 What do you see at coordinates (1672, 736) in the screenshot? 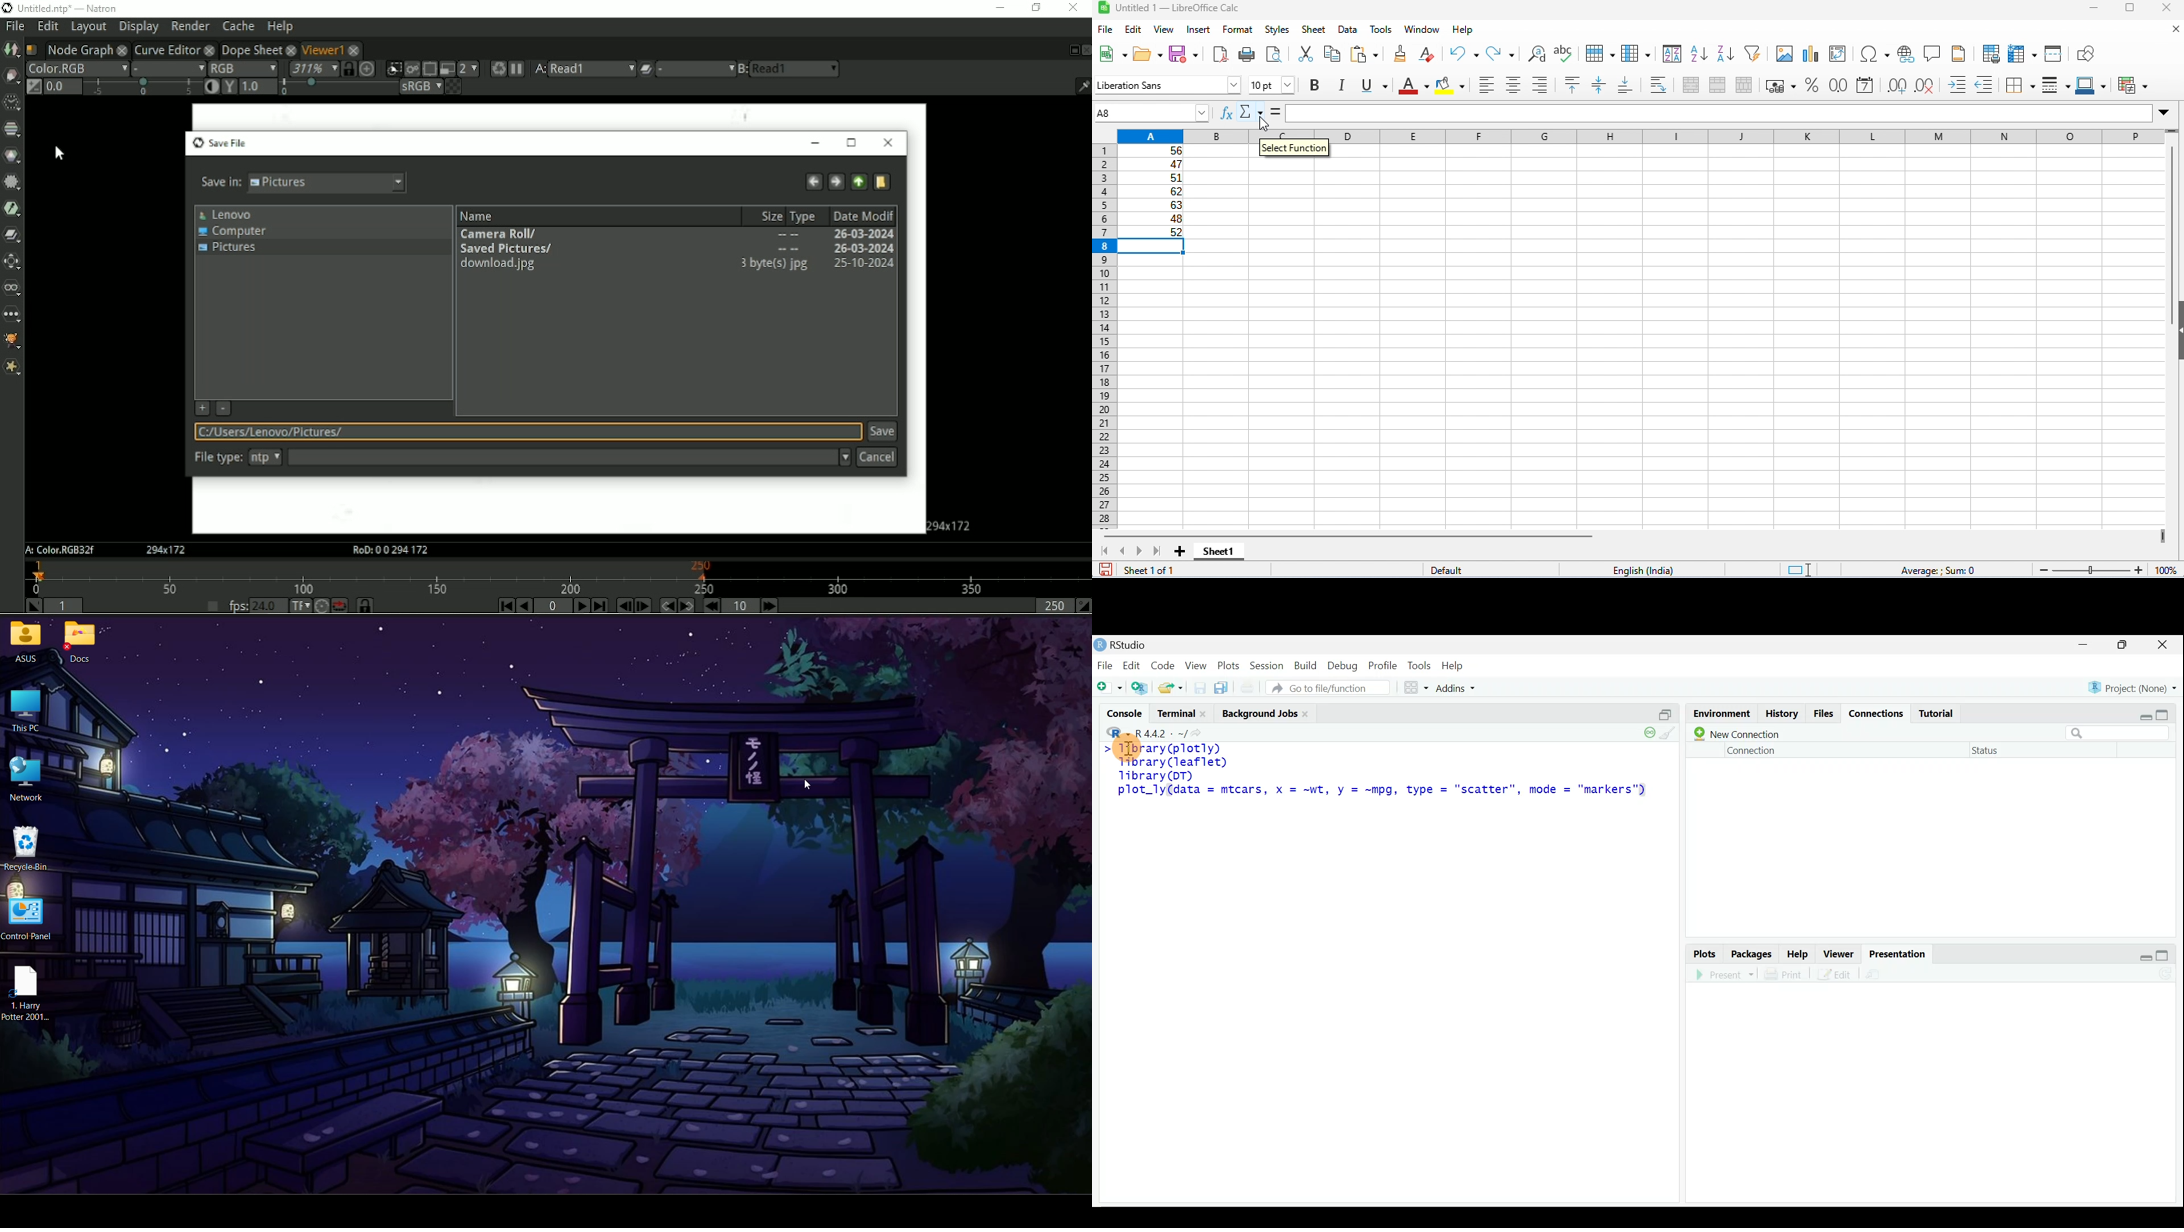
I see `clear console` at bounding box center [1672, 736].